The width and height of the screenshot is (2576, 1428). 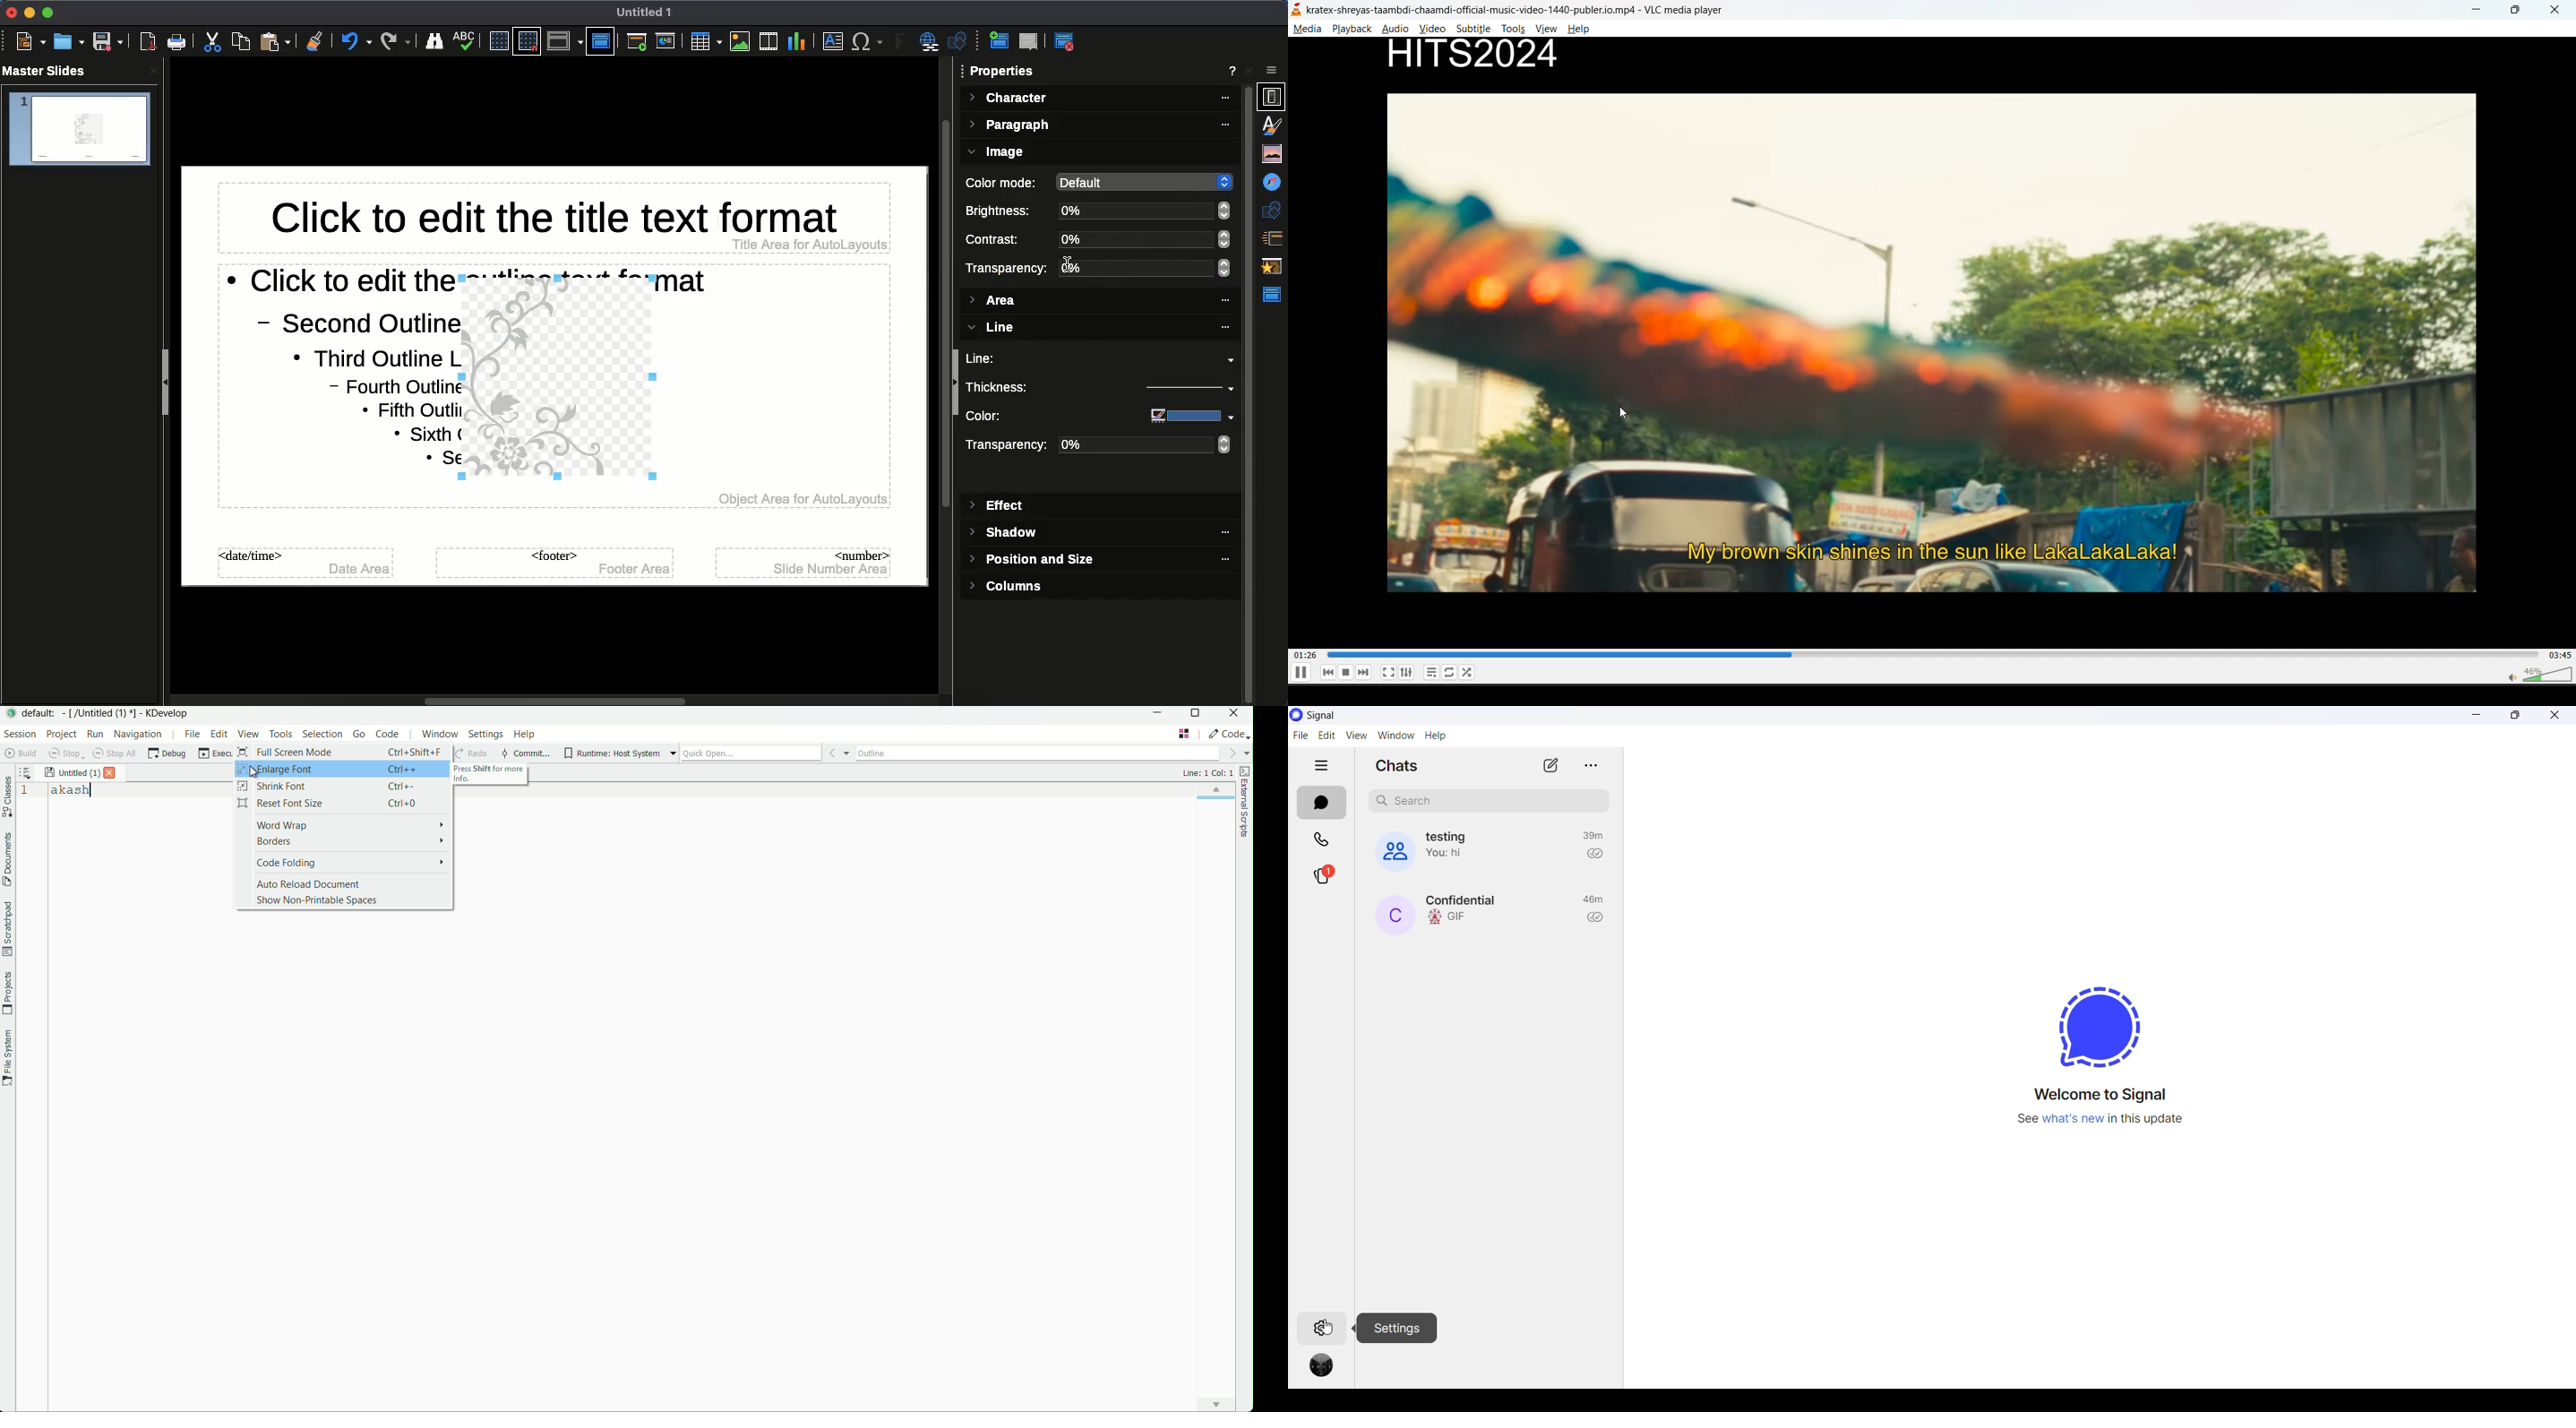 I want to click on Paragraph, so click(x=1101, y=126).